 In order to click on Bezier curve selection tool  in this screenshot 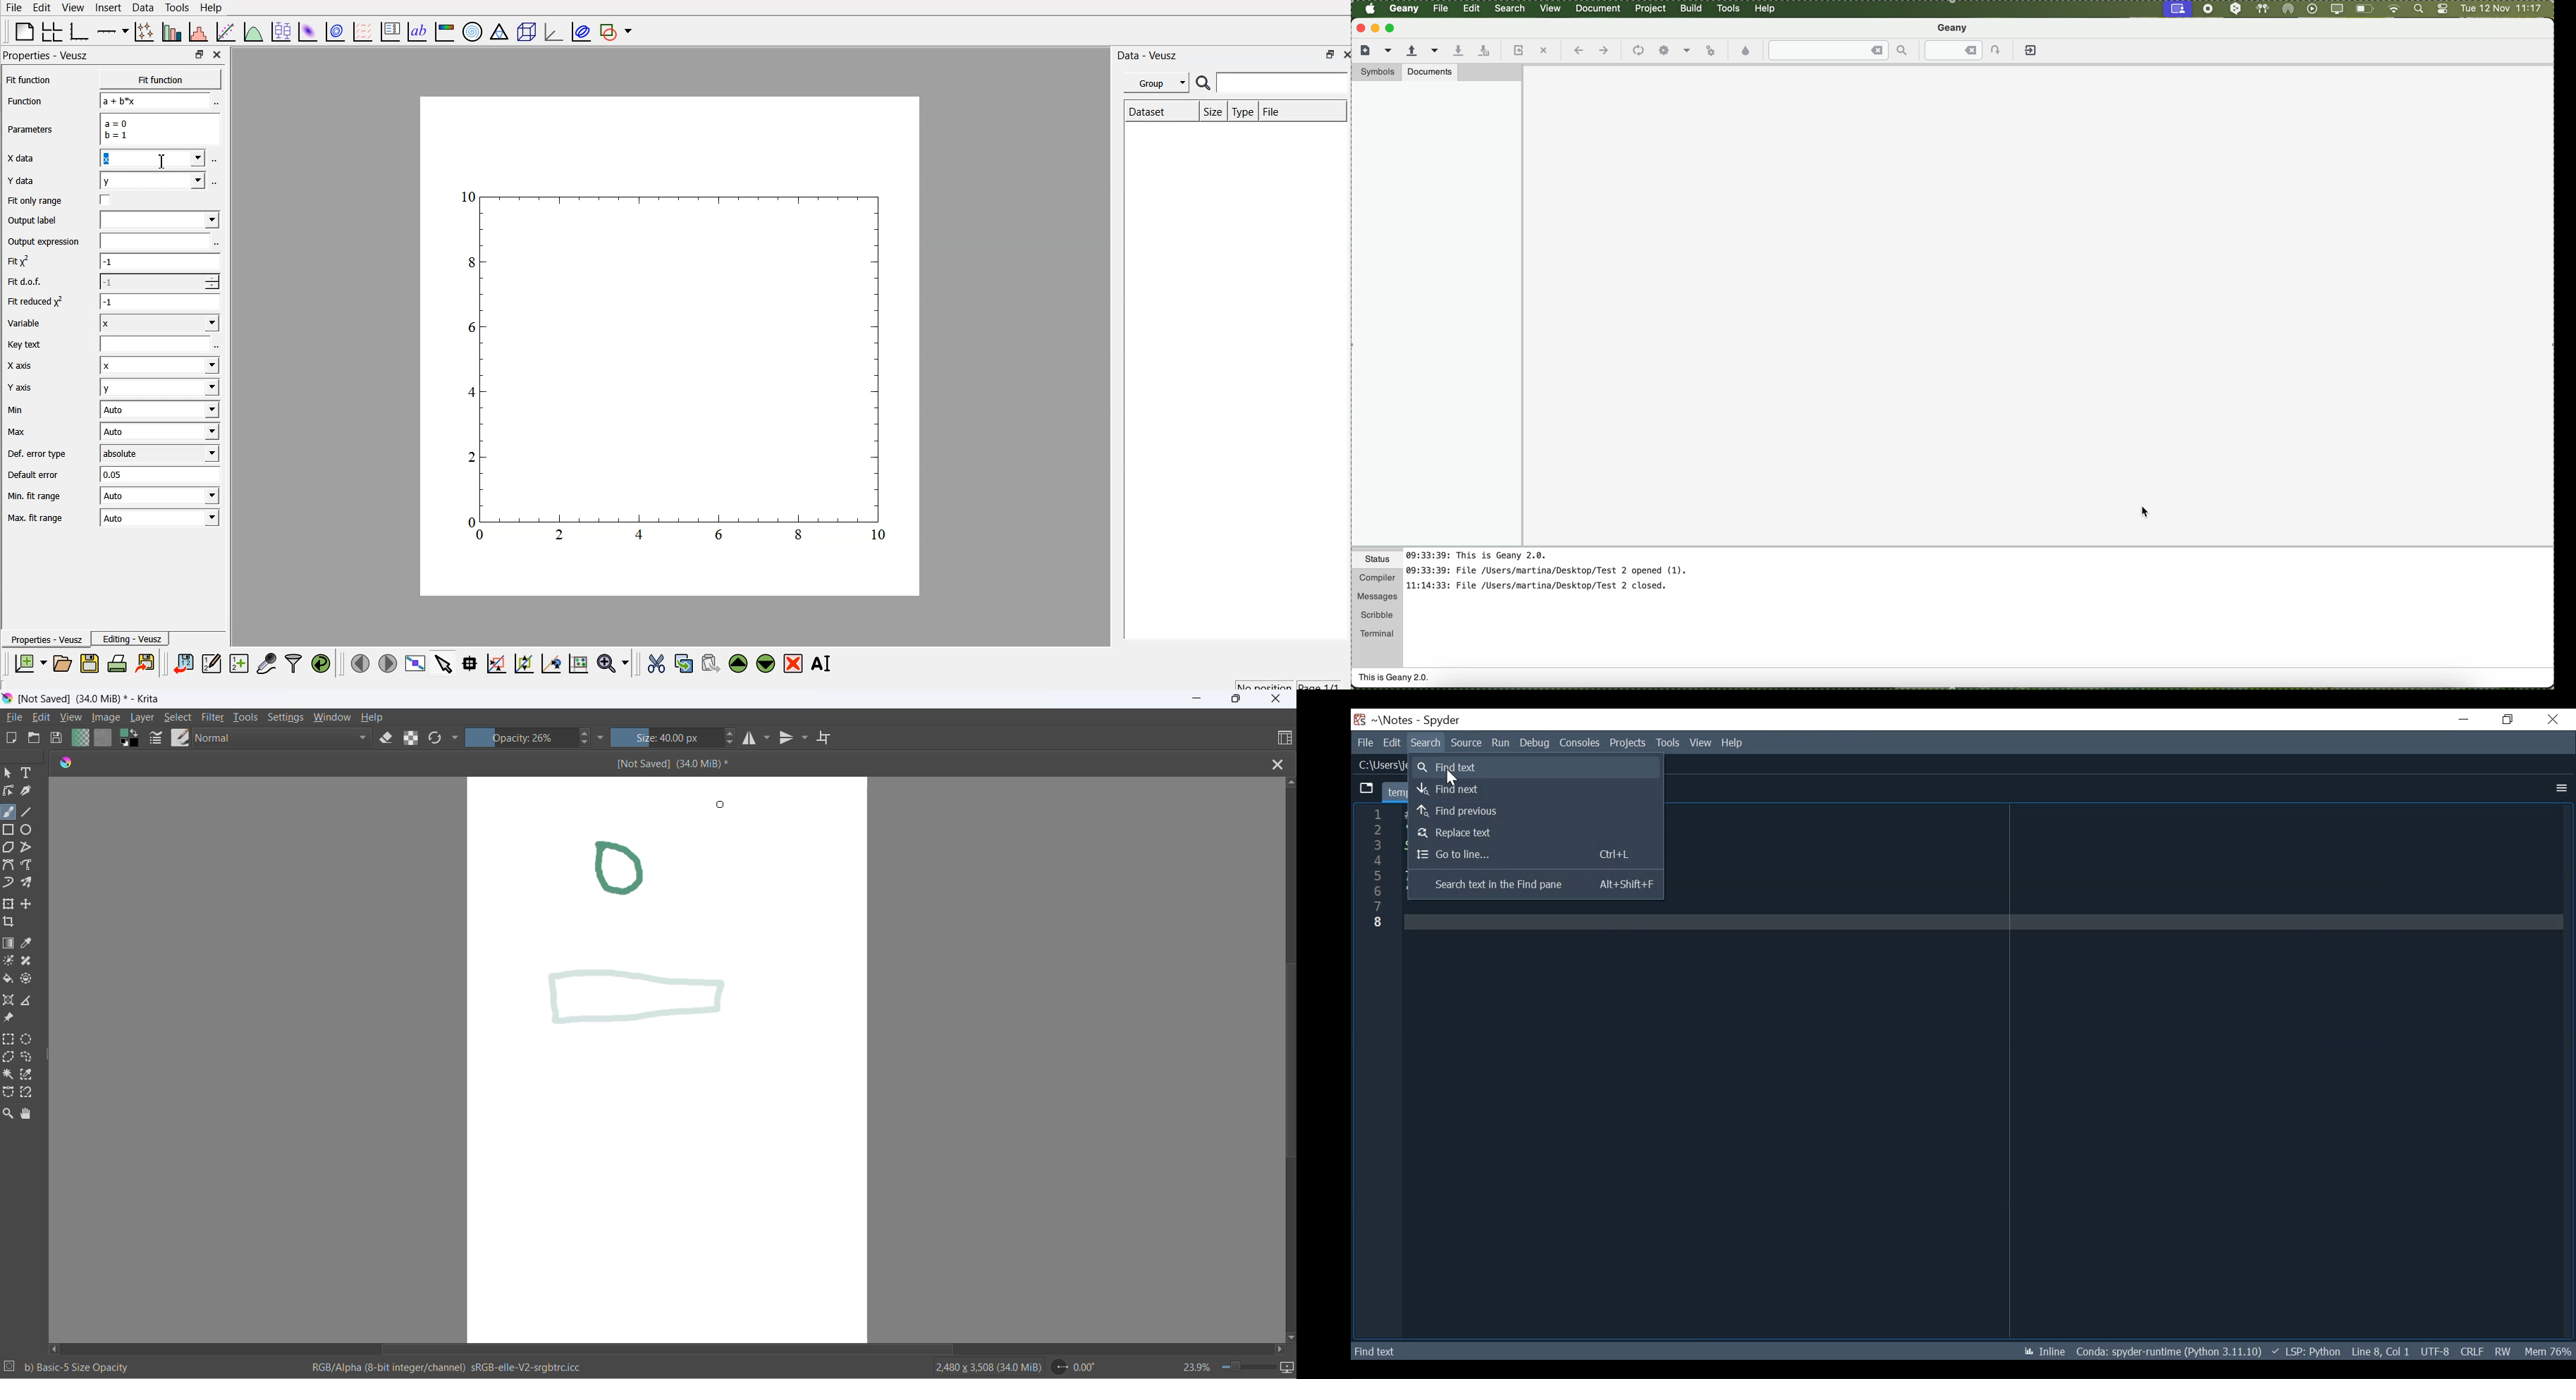, I will do `click(11, 1094)`.